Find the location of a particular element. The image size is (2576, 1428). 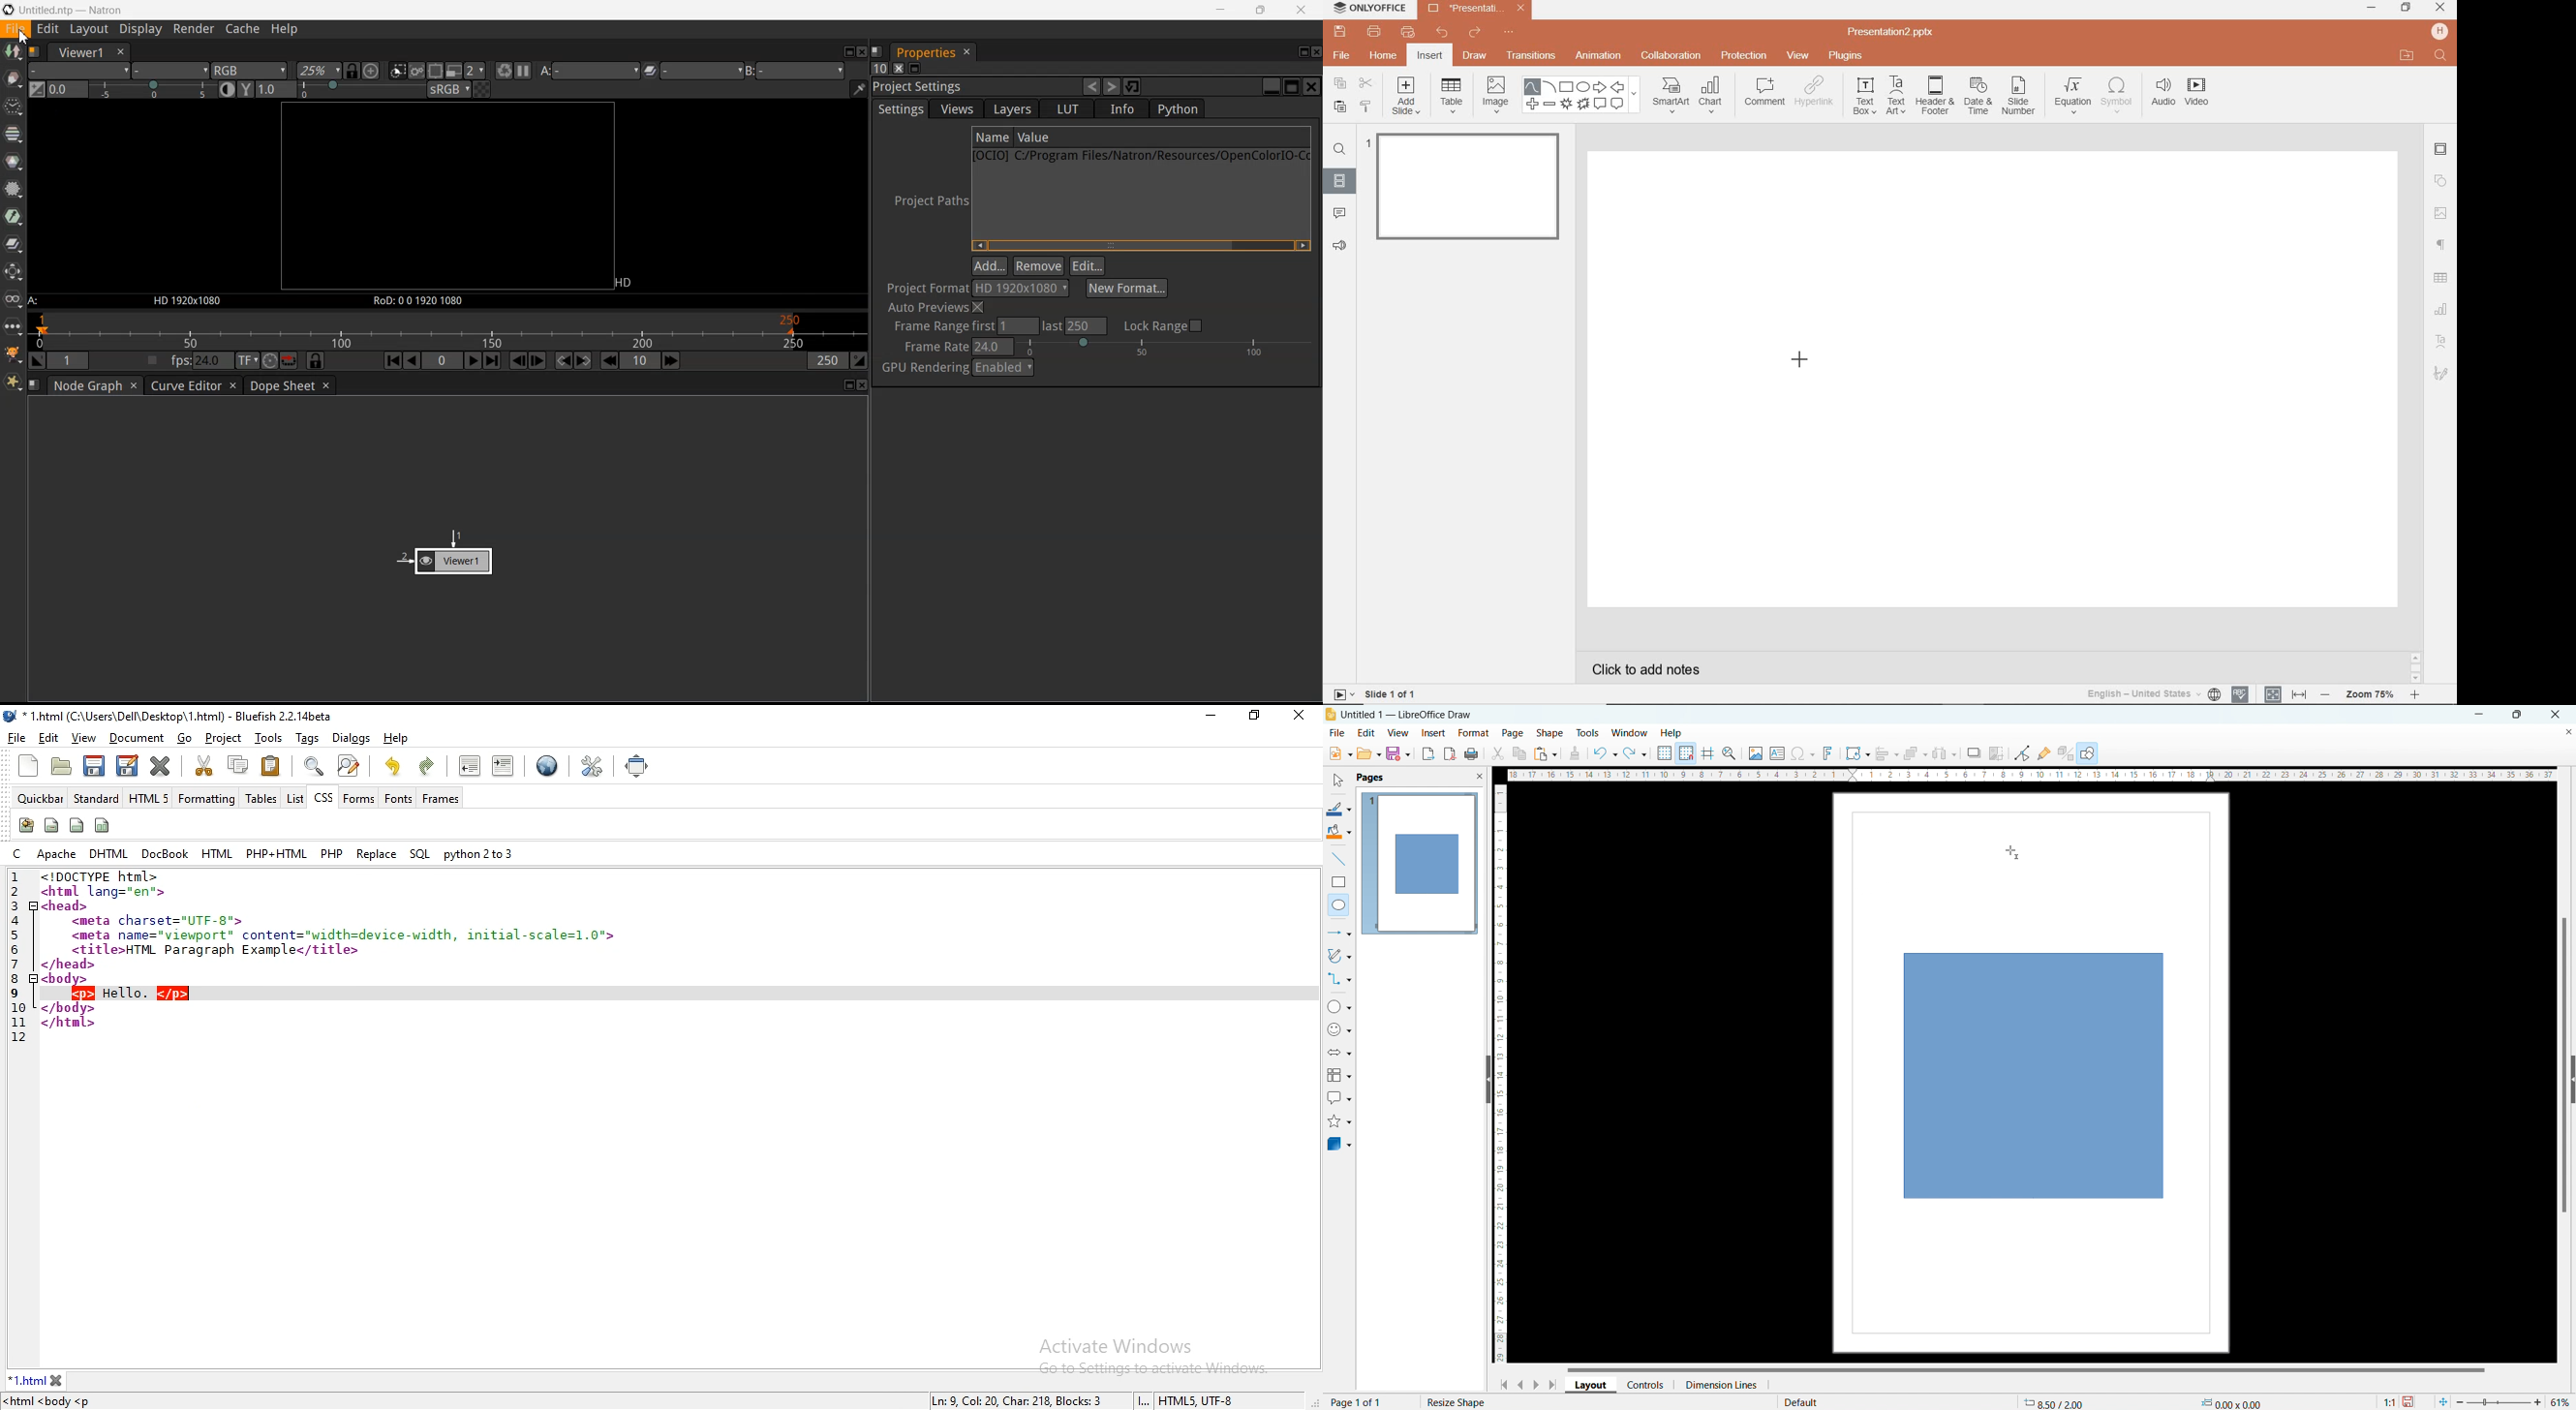

horizontal ruler is located at coordinates (2032, 774).